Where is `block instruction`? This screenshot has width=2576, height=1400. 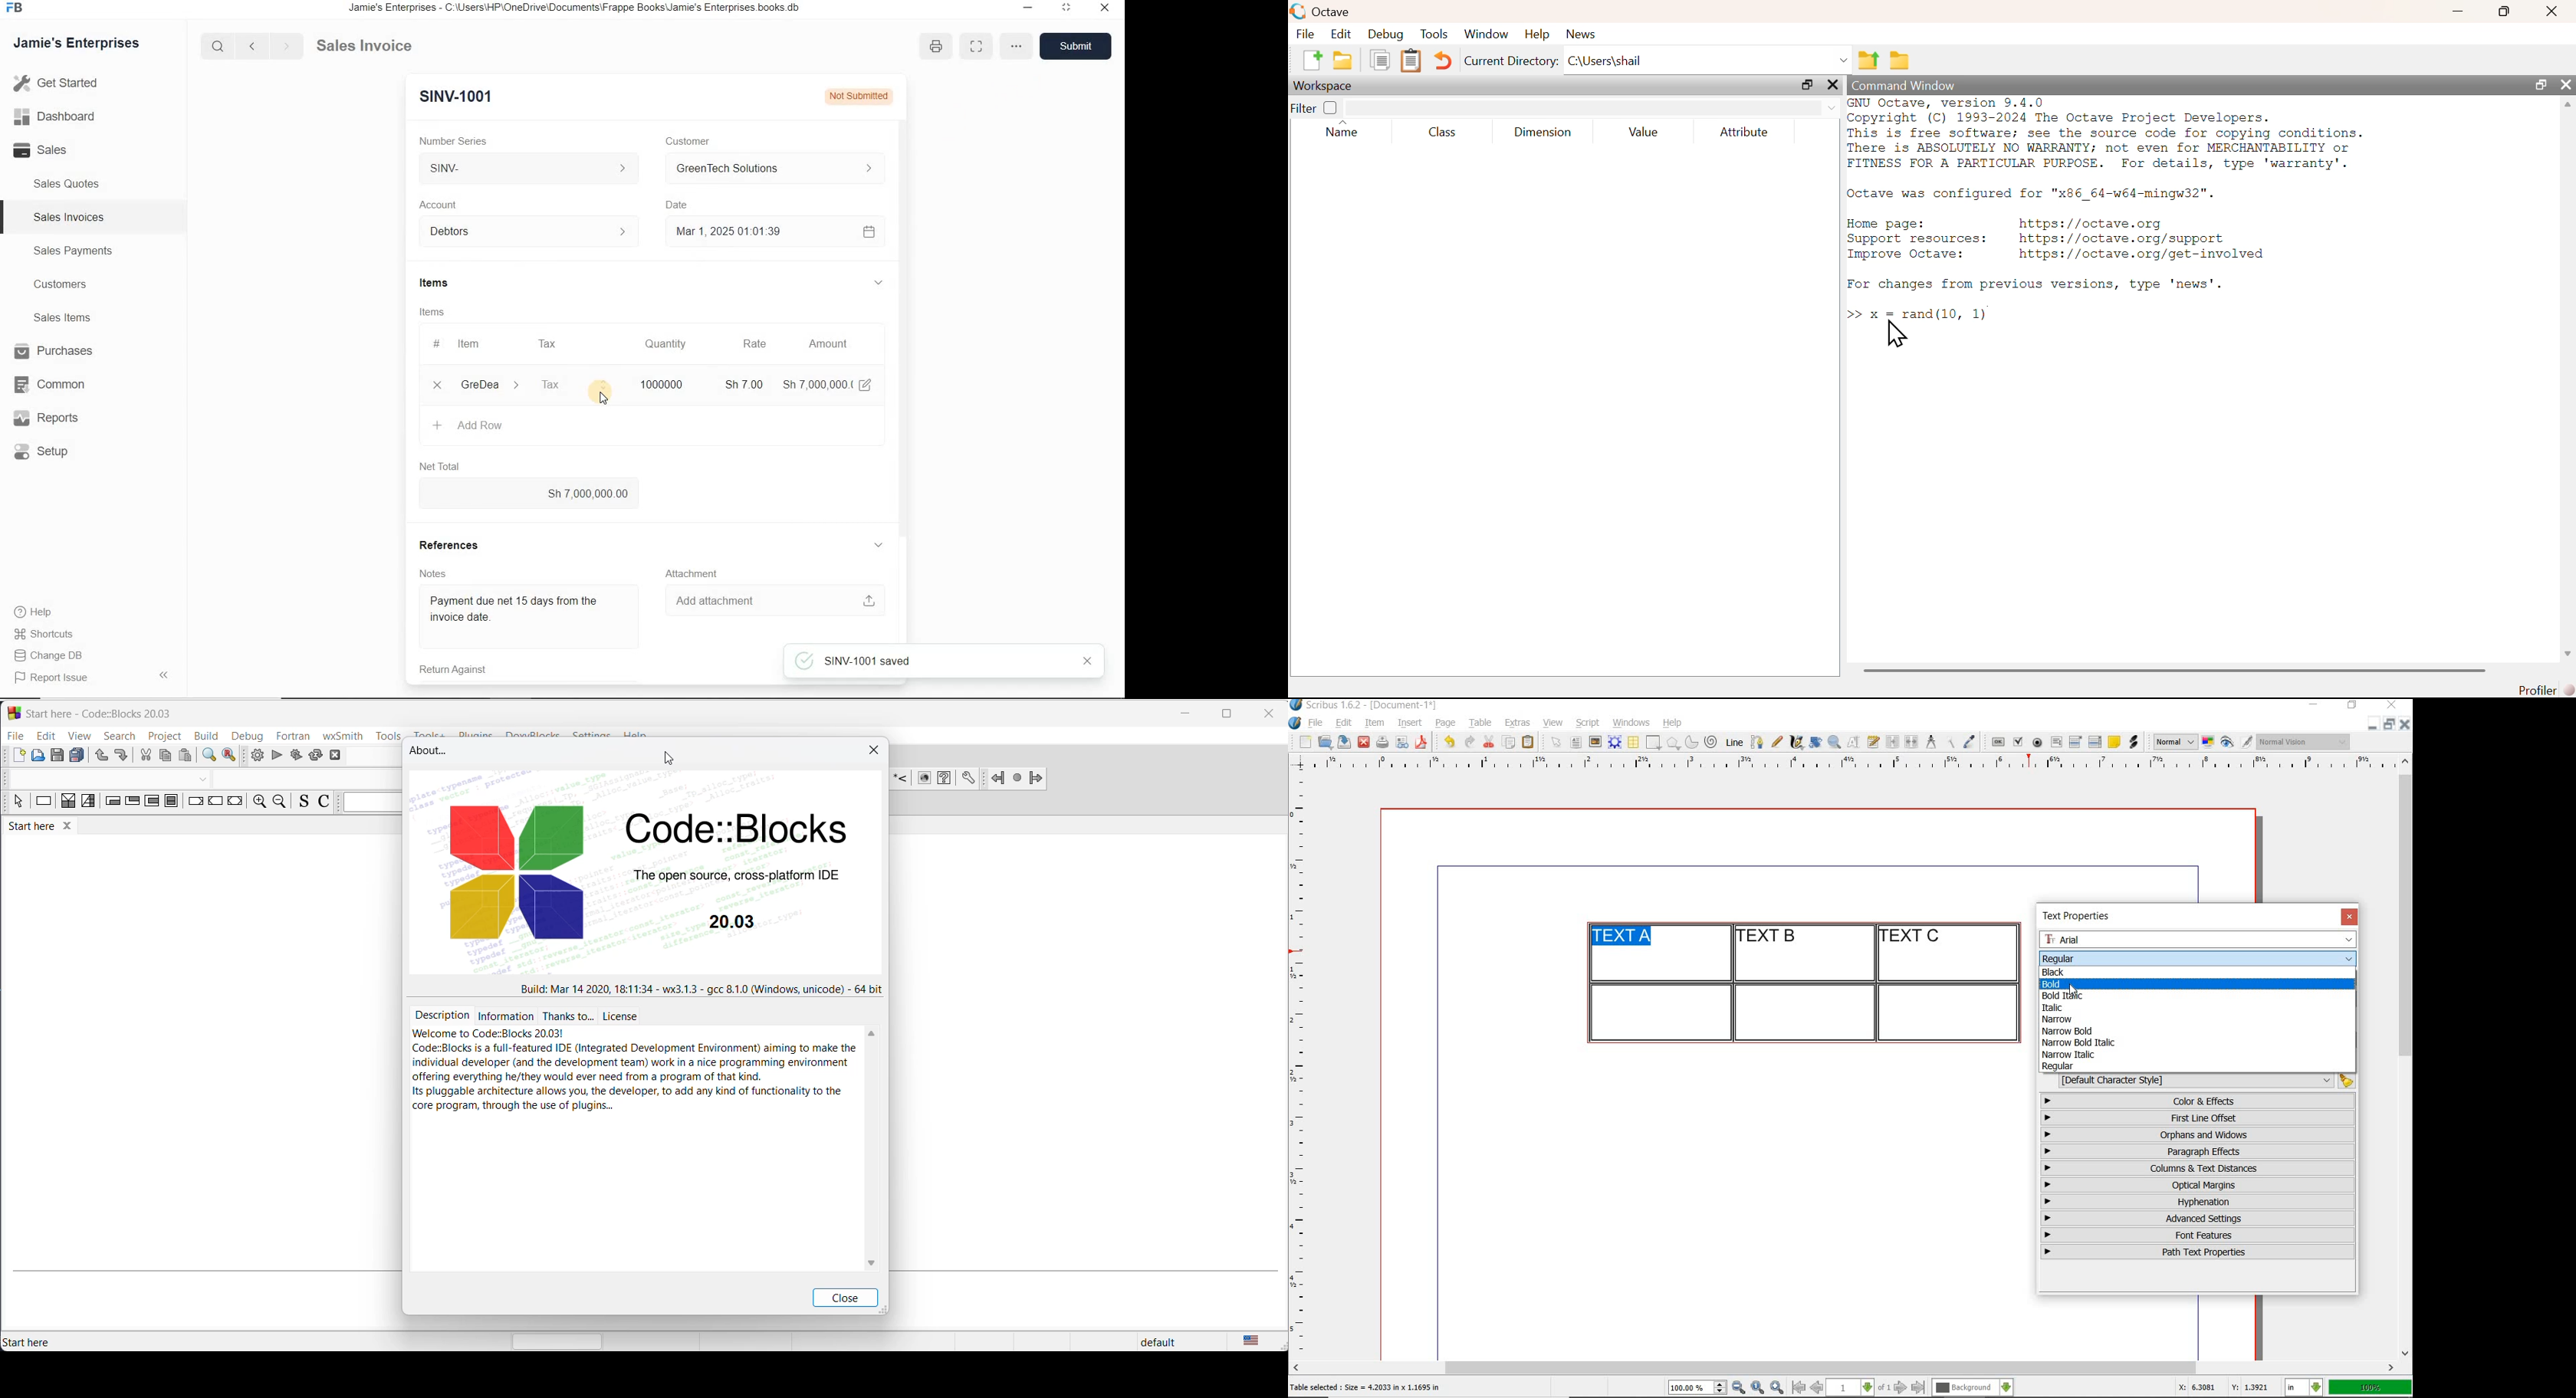
block instruction is located at coordinates (173, 803).